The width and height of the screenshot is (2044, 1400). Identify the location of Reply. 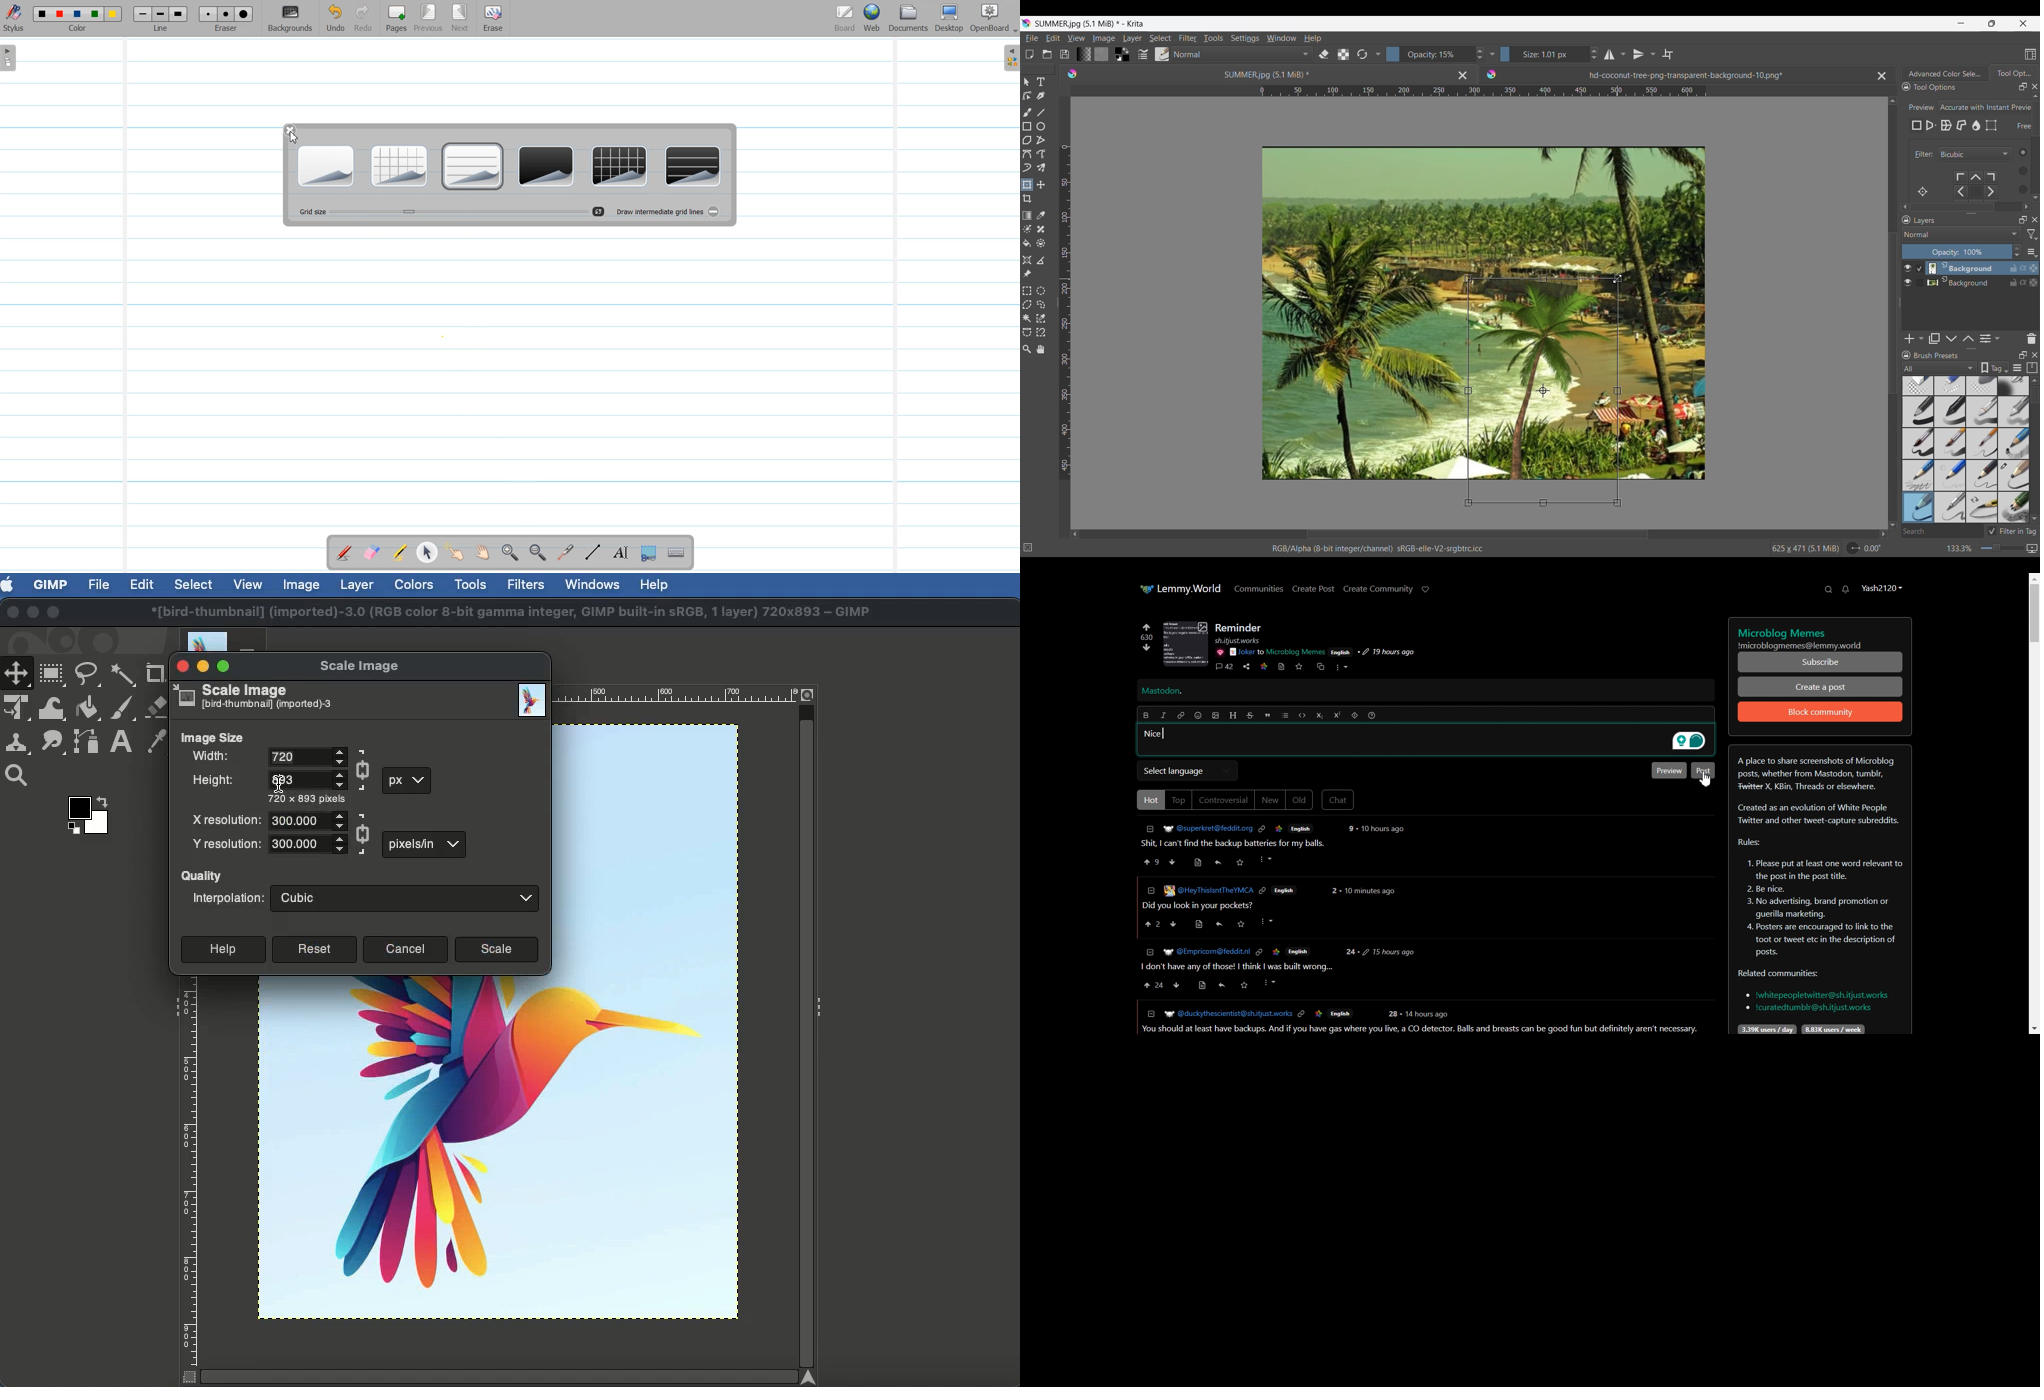
(1218, 863).